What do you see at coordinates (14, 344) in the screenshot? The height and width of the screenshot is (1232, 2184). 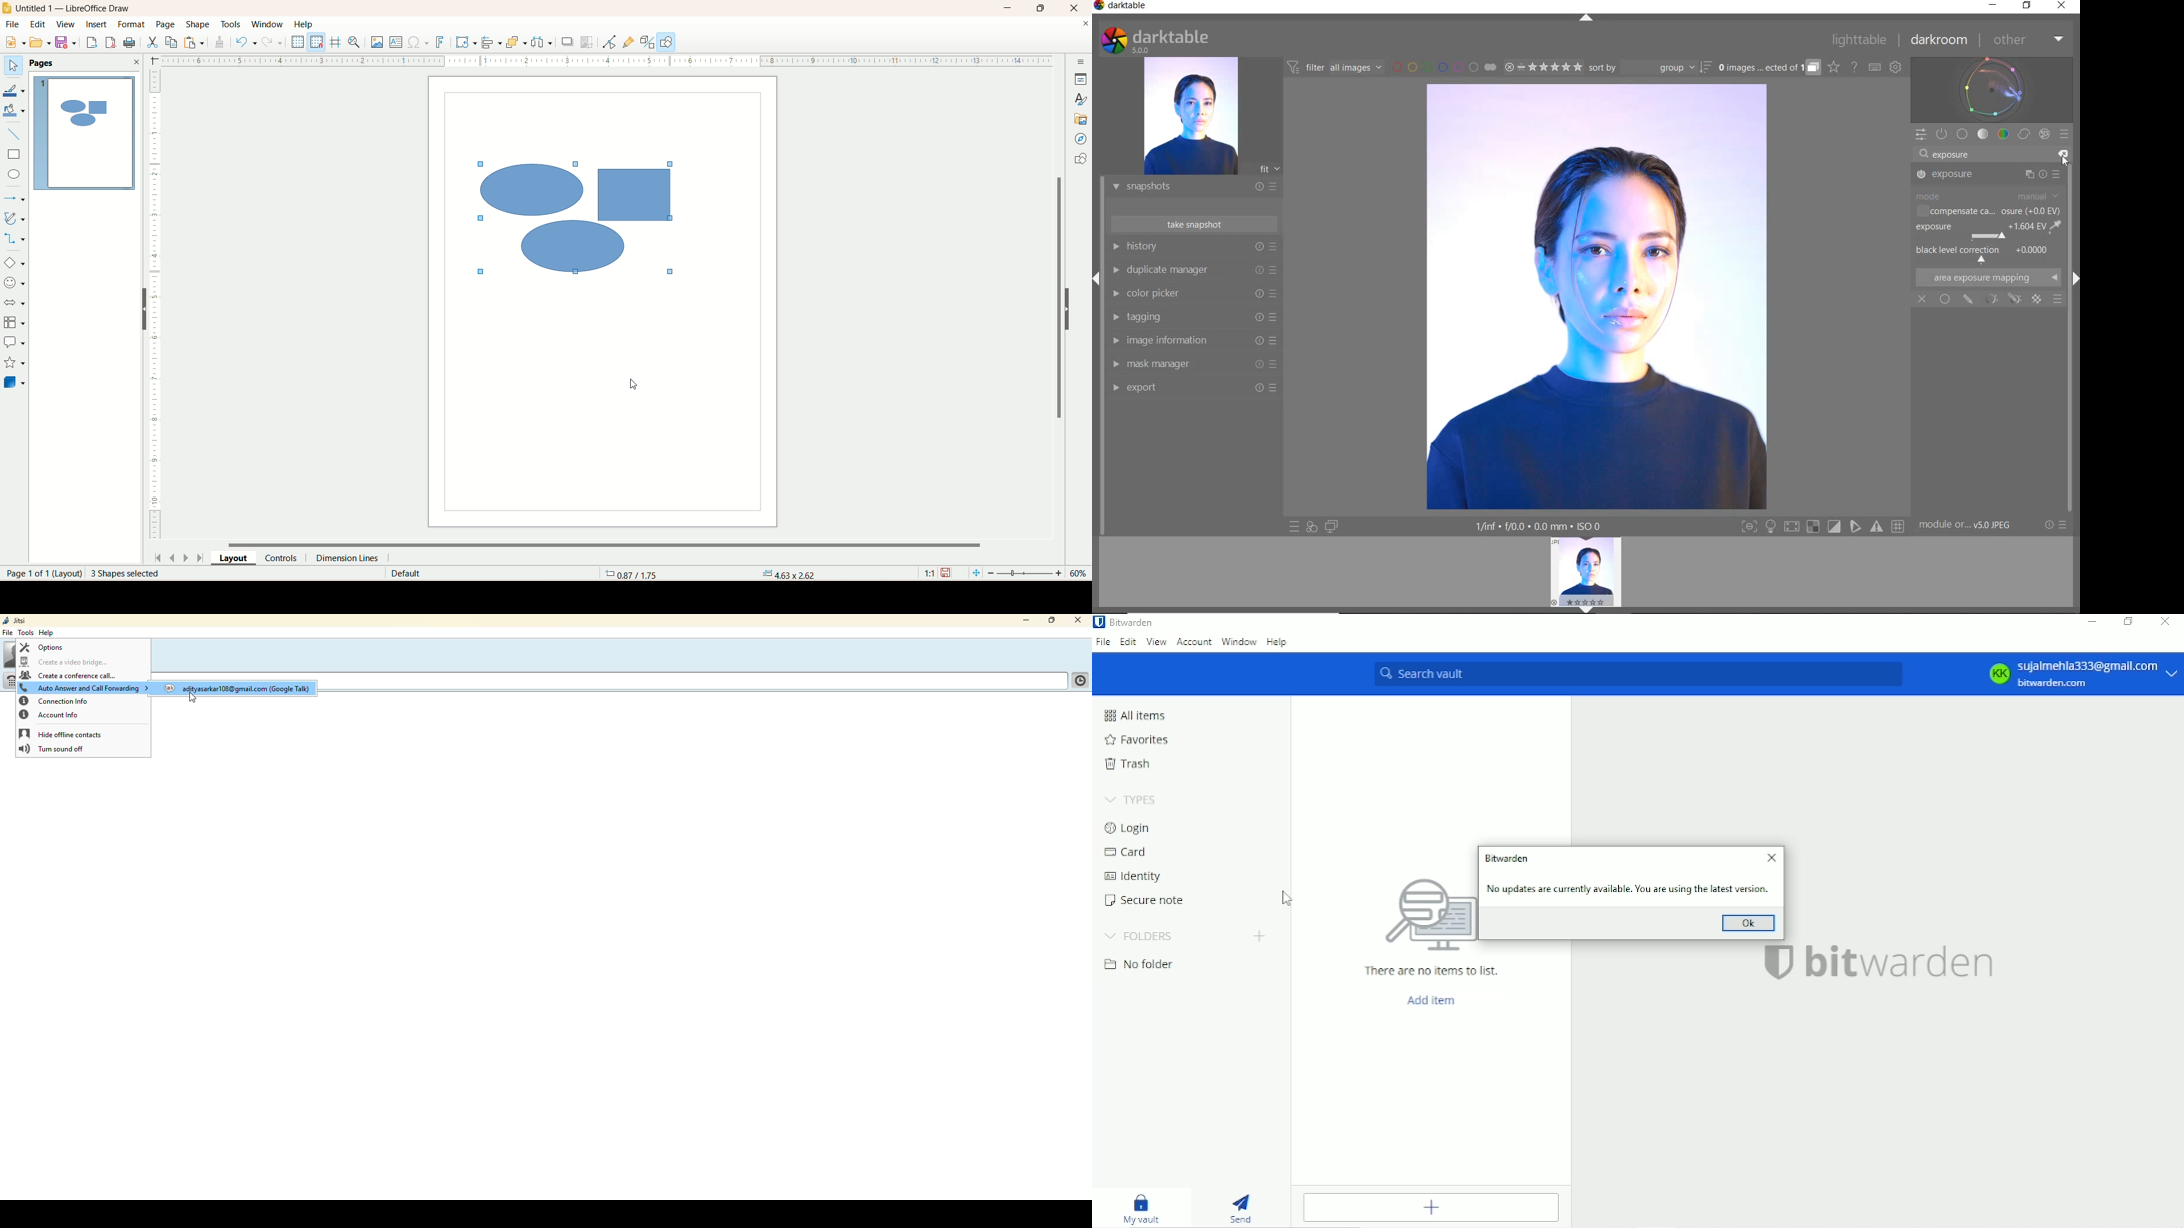 I see `callout shapes` at bounding box center [14, 344].